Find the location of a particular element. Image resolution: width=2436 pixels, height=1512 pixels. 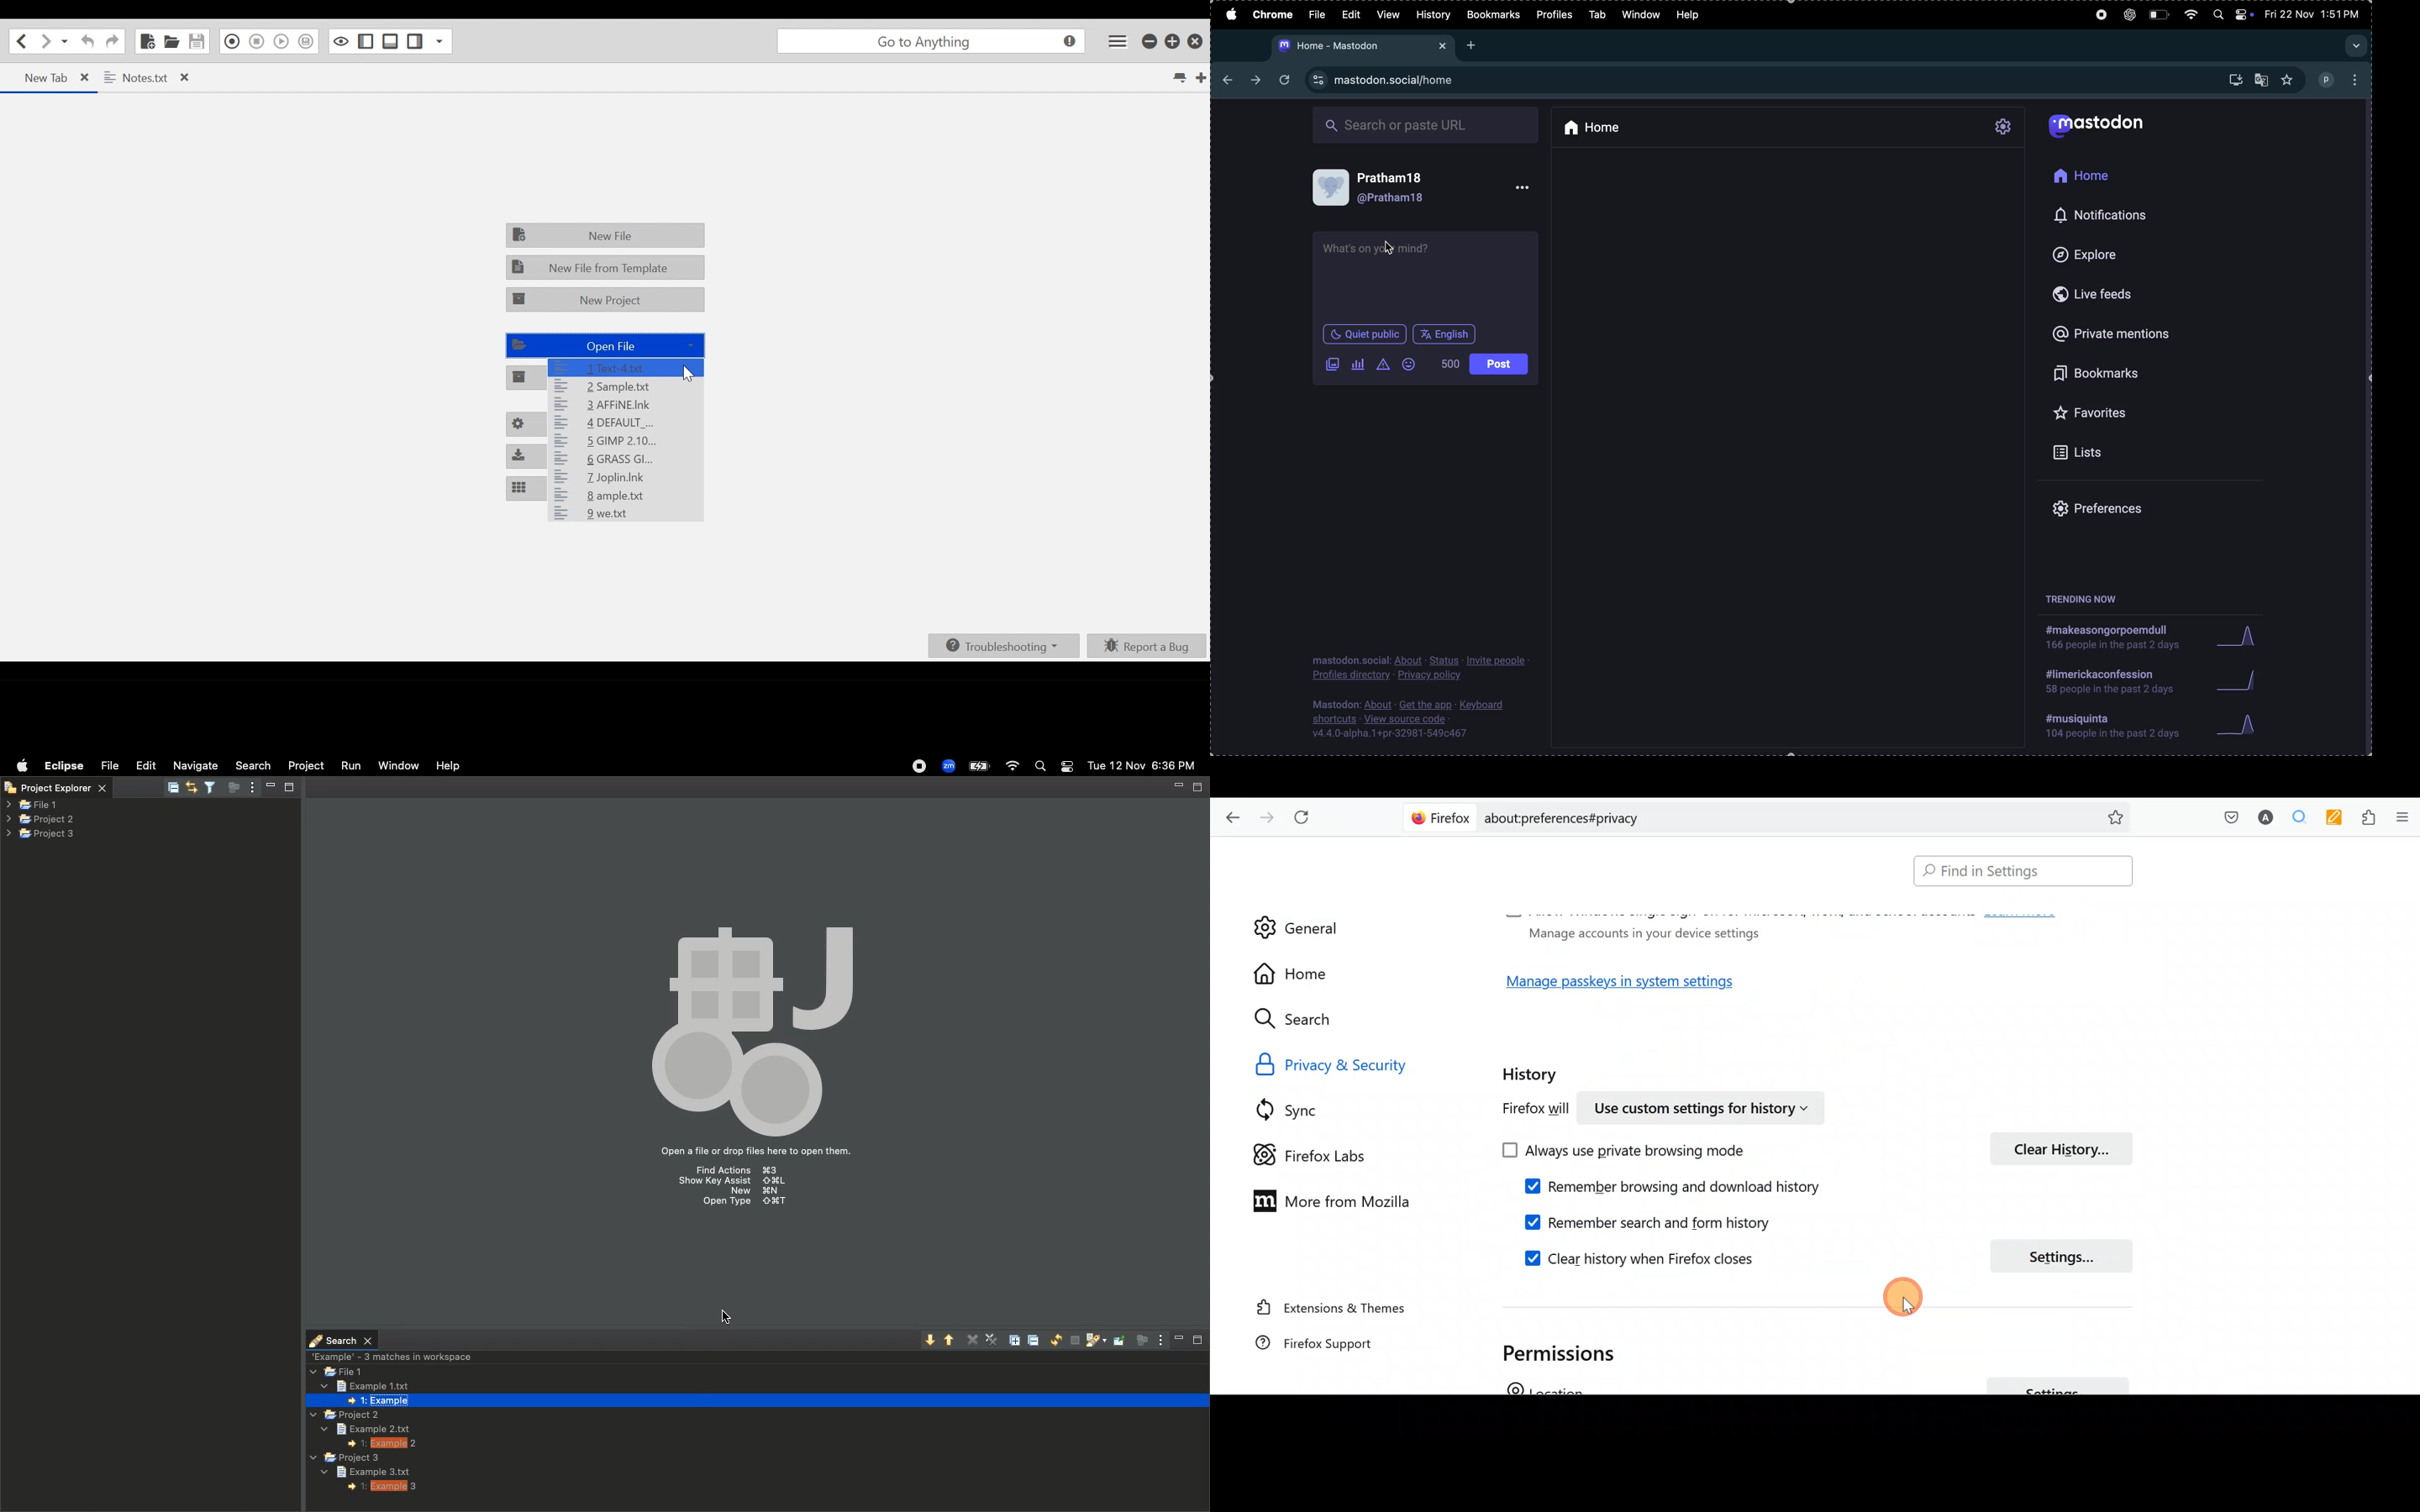

Search icon is located at coordinates (1306, 1019).